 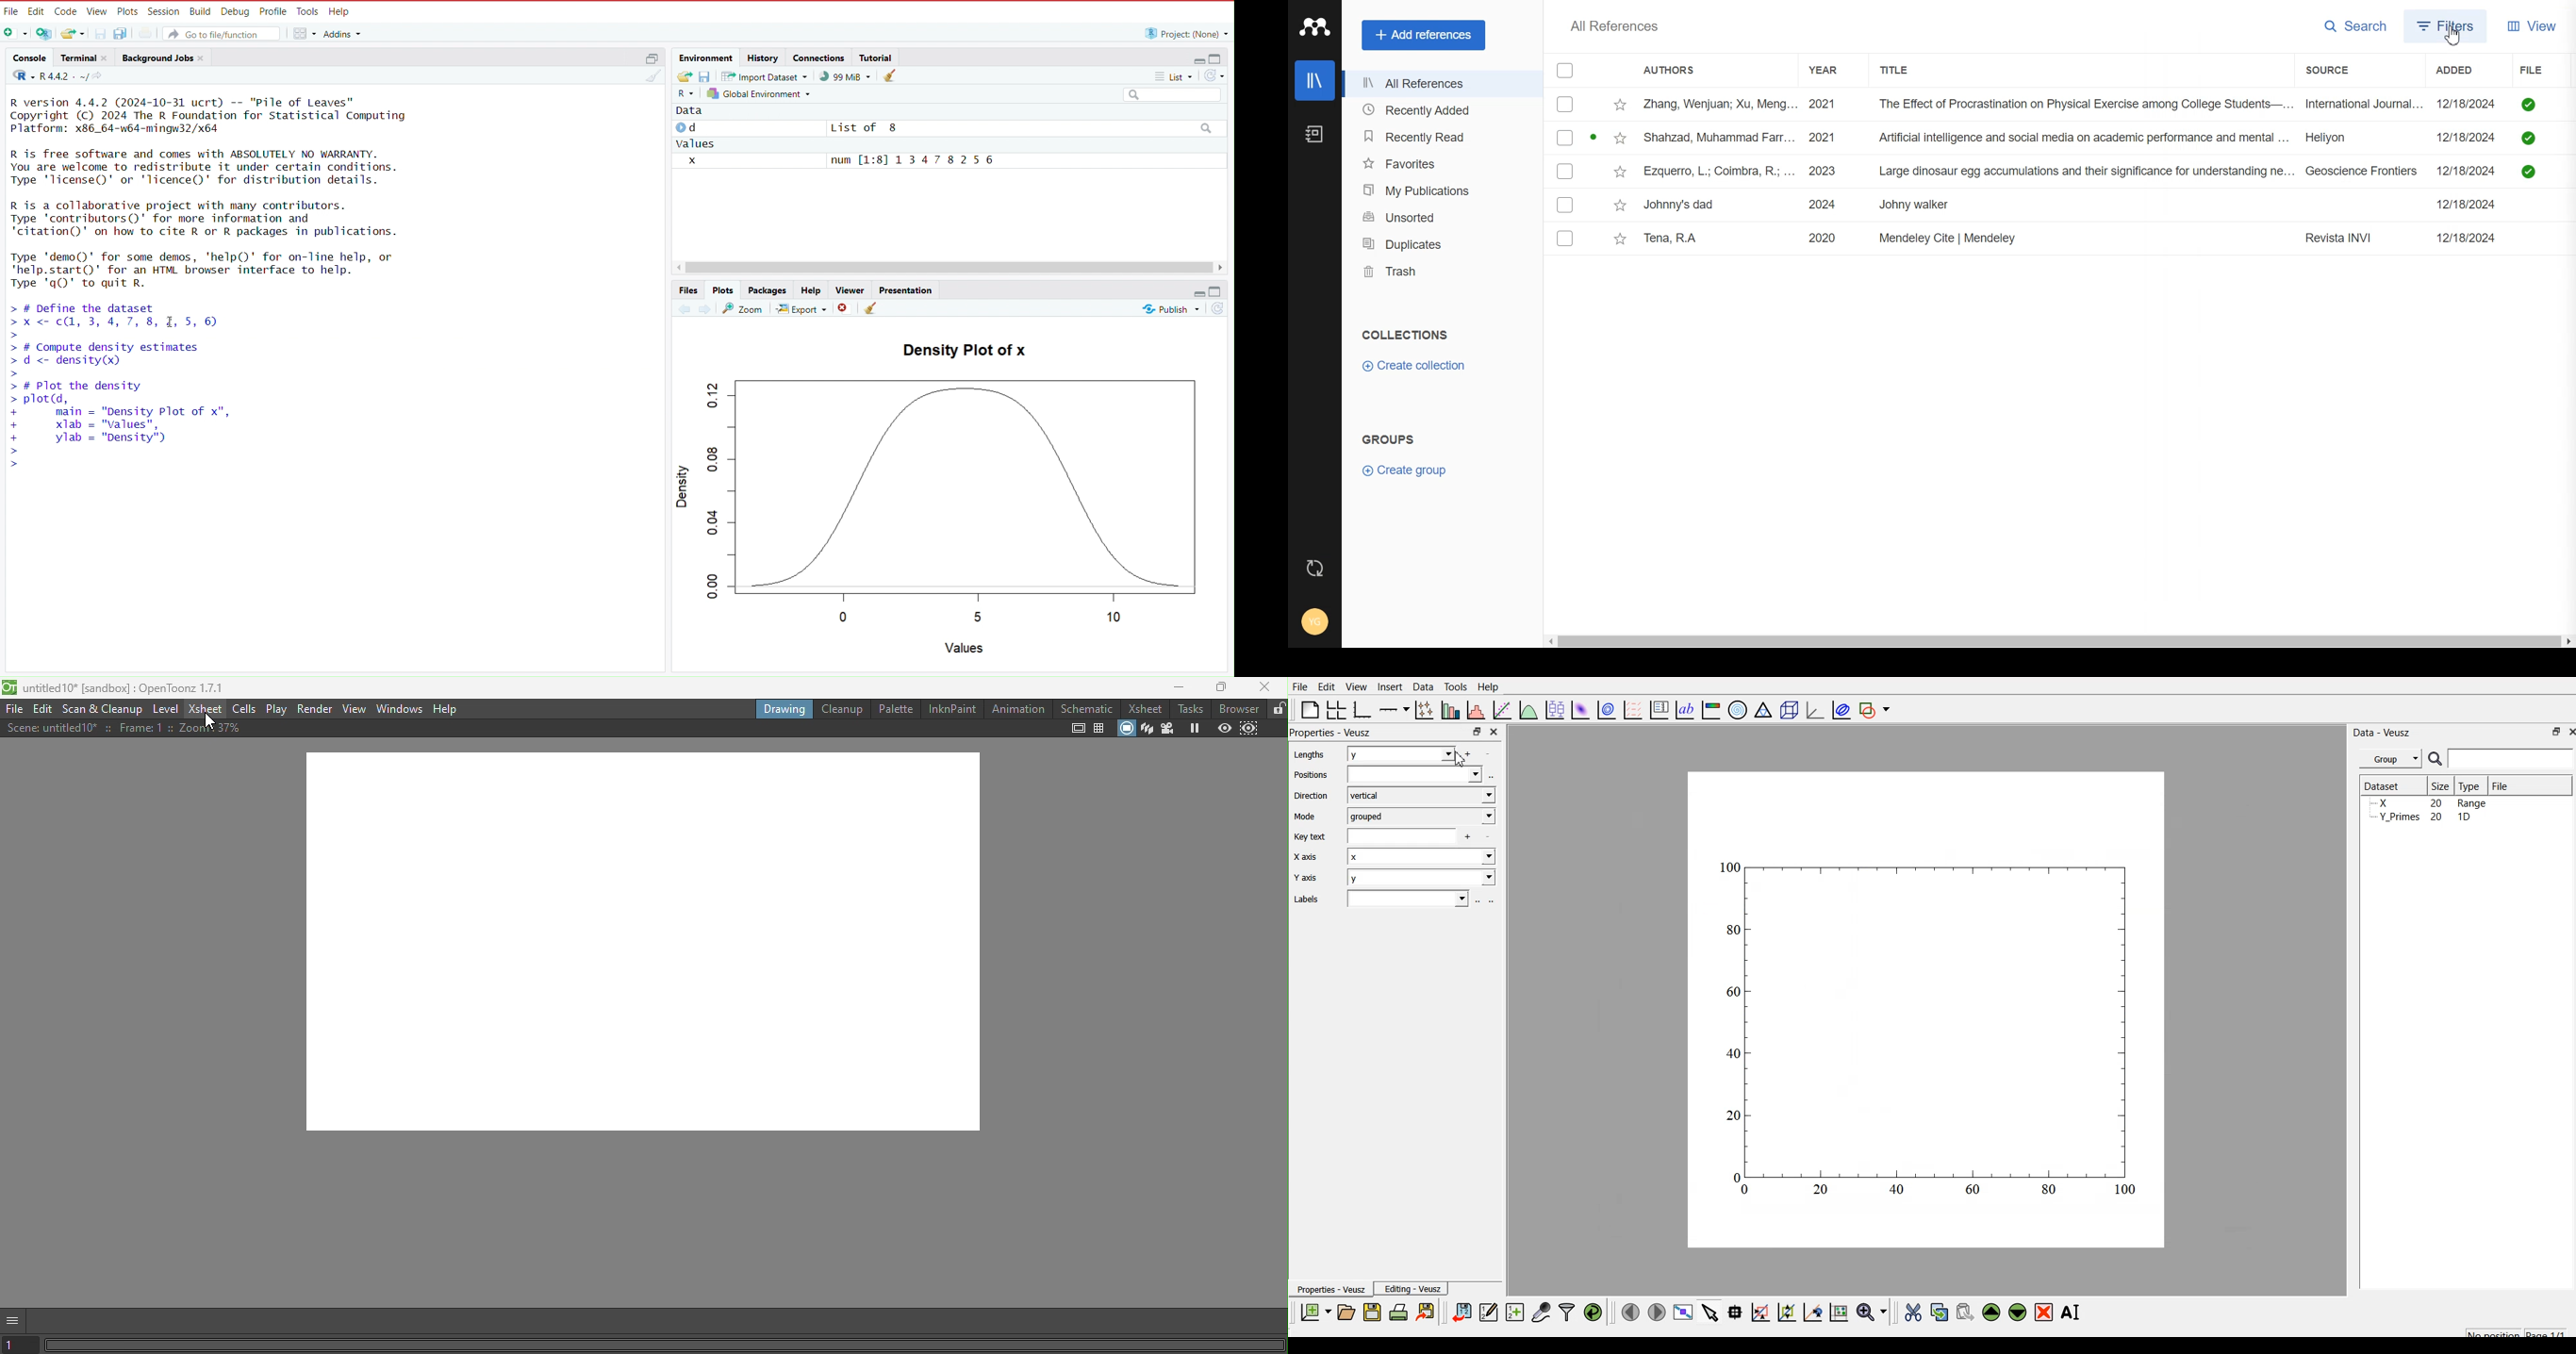 What do you see at coordinates (1462, 1311) in the screenshot?
I see `import data` at bounding box center [1462, 1311].